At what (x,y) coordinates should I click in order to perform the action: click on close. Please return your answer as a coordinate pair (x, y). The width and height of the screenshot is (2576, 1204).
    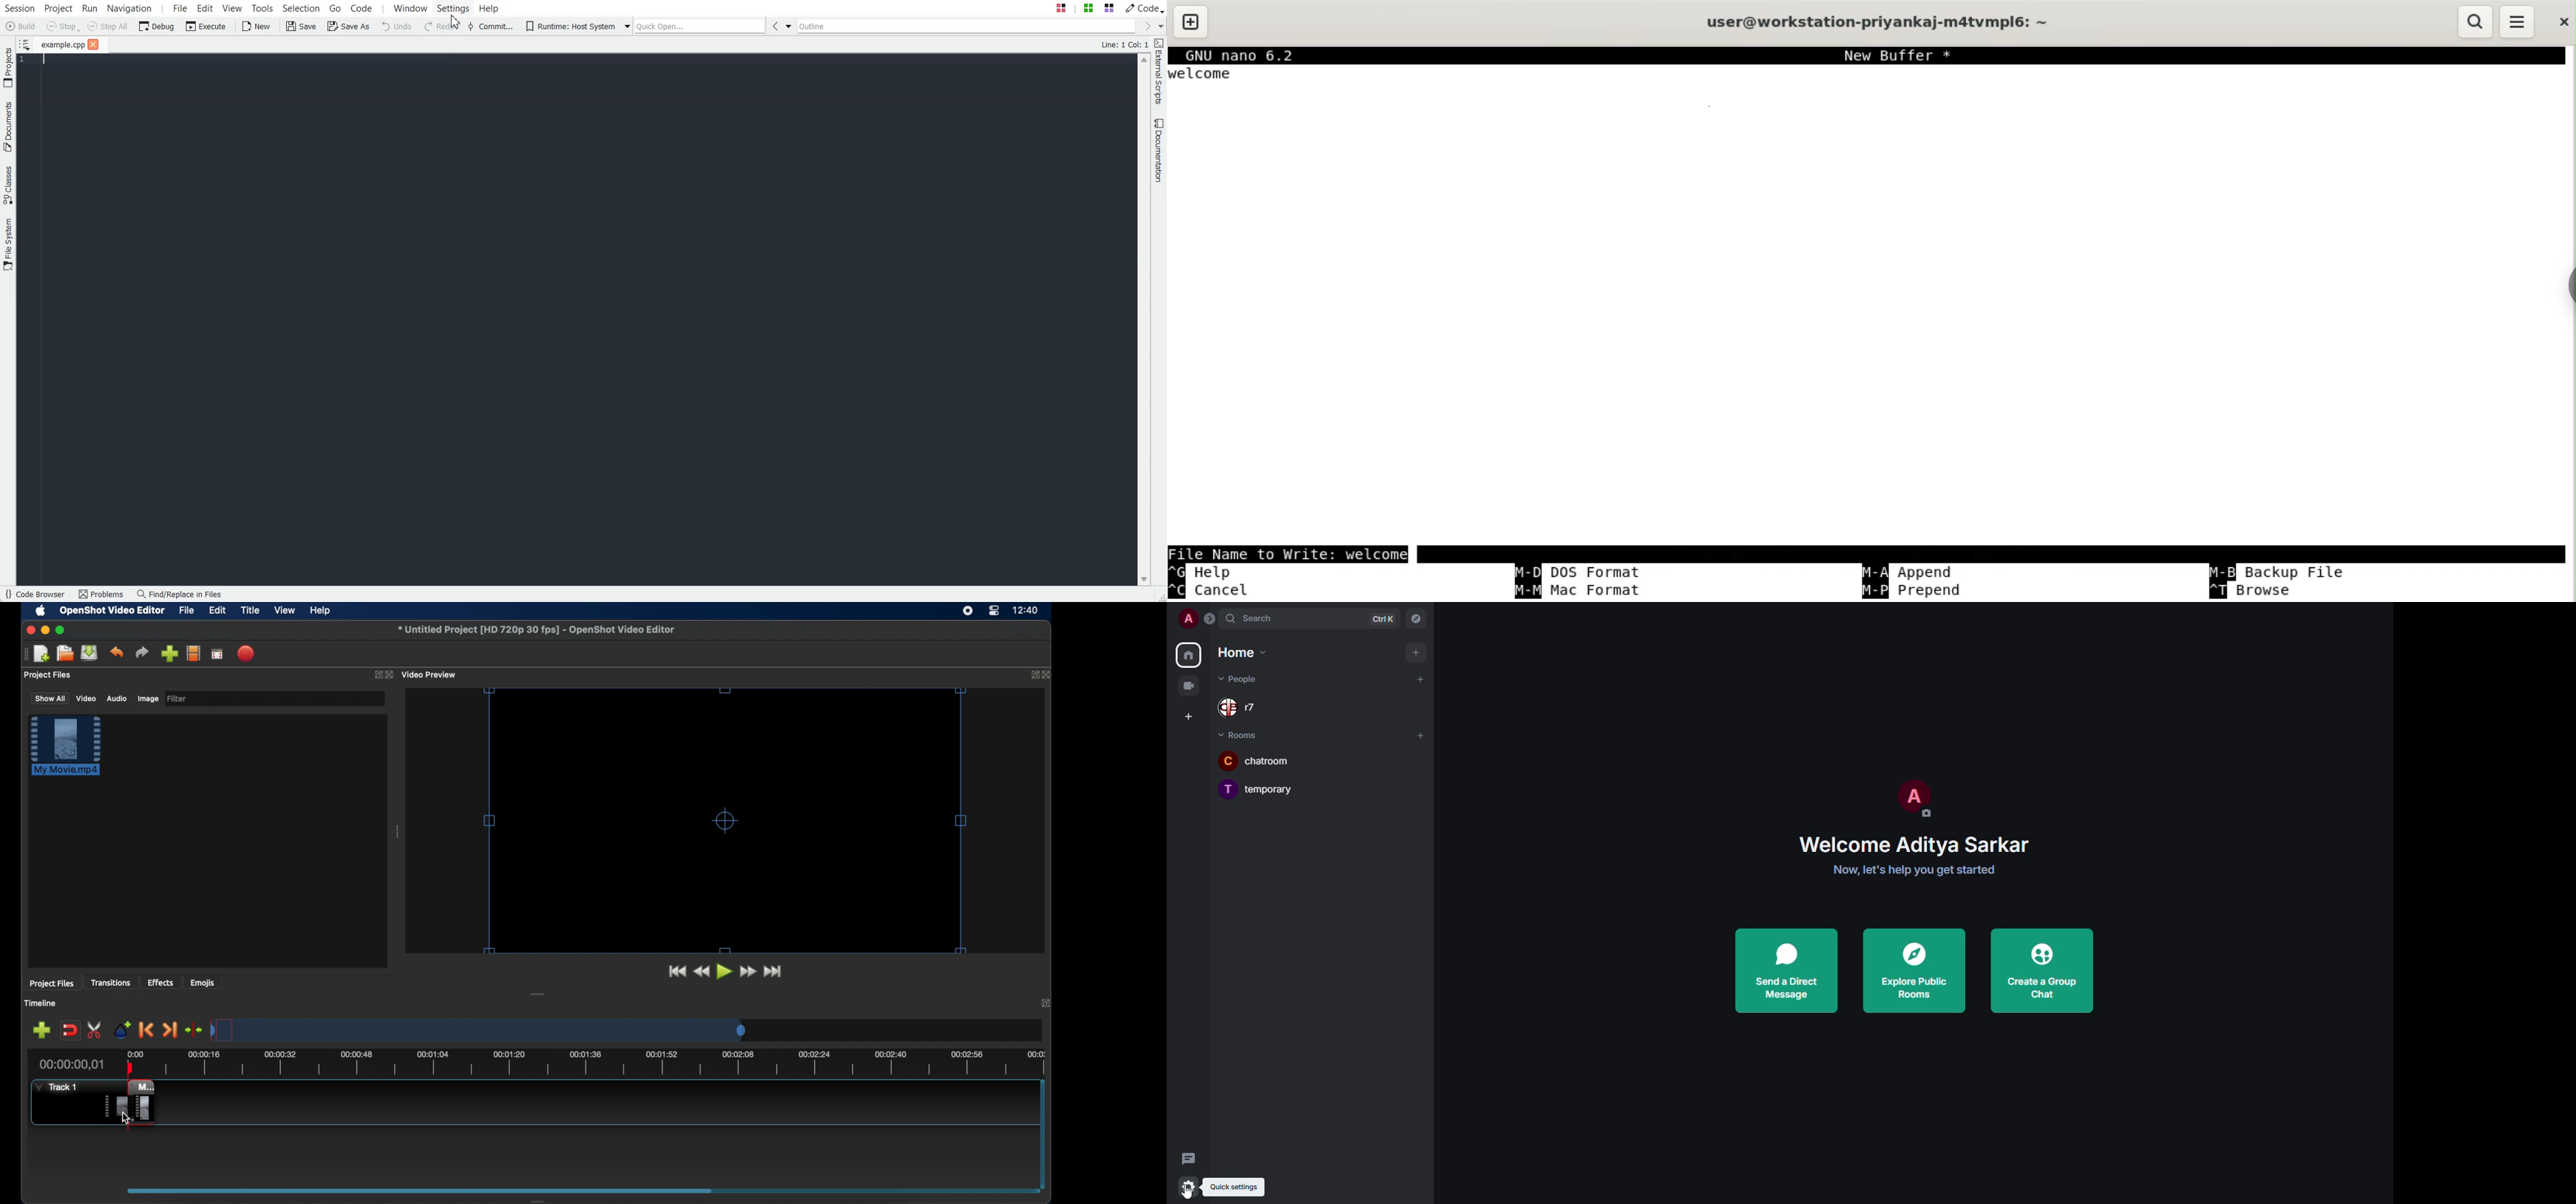
    Looking at the image, I should click on (29, 630).